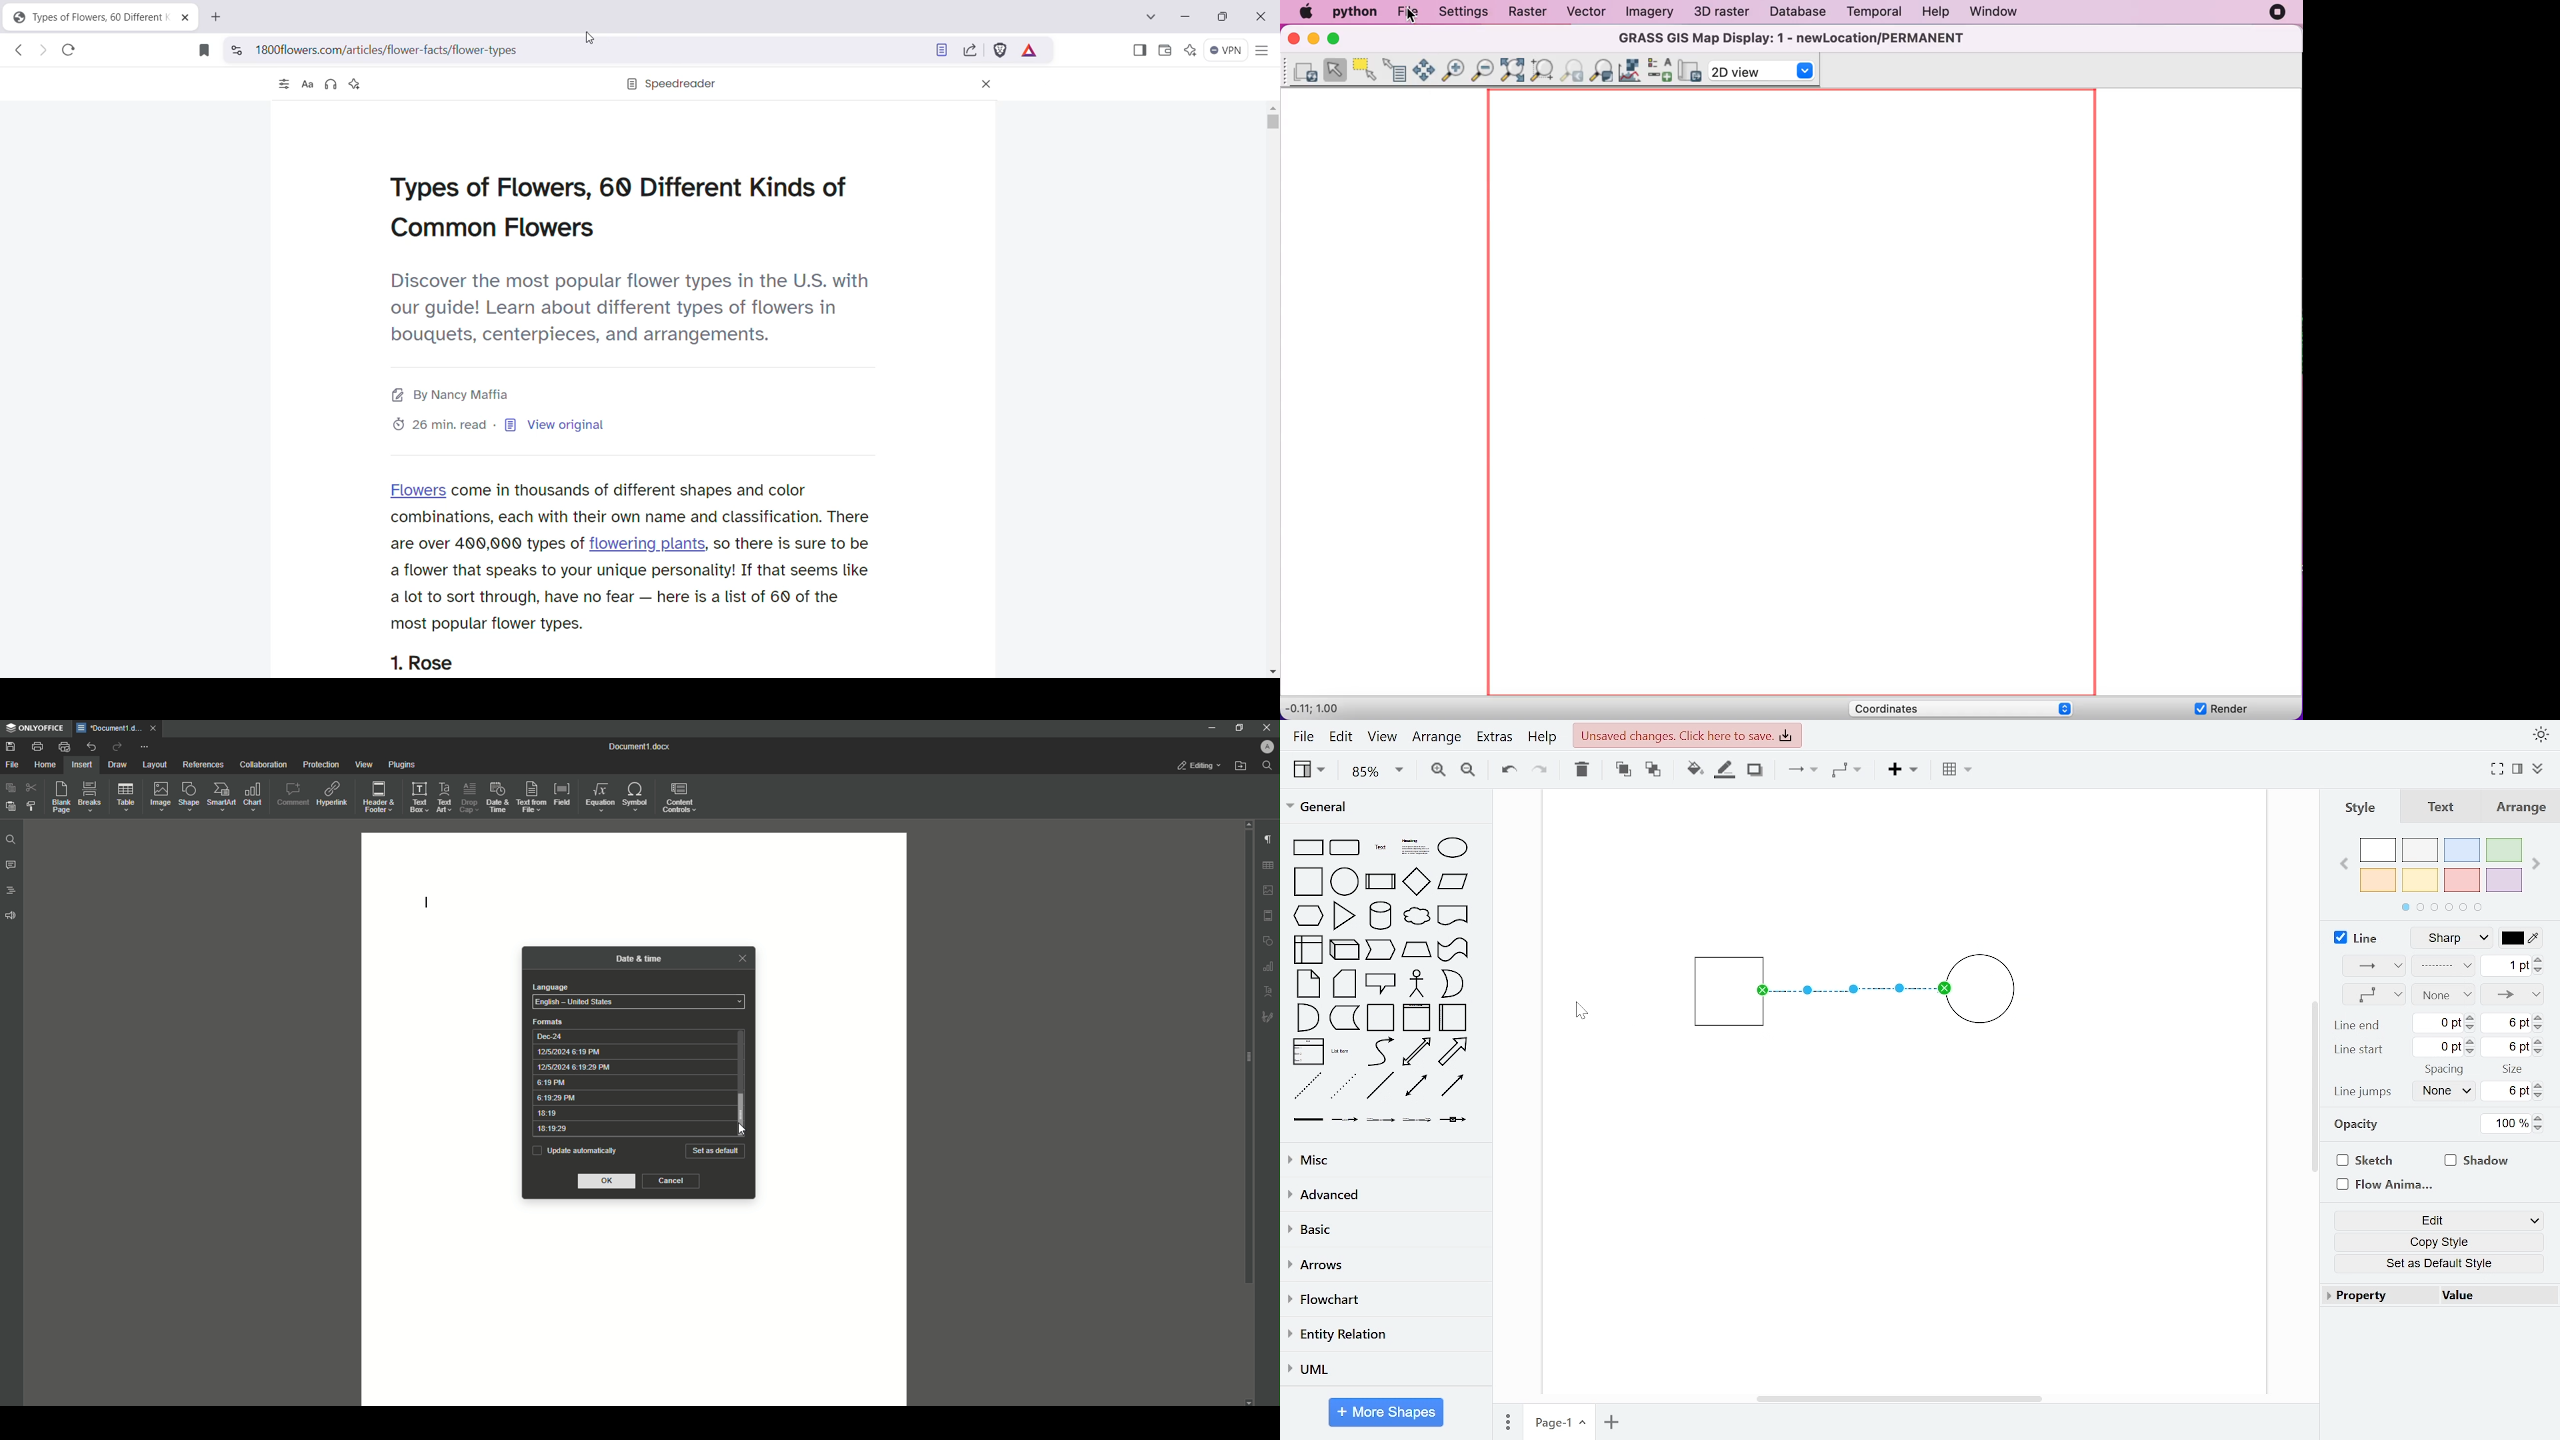 Image resolution: width=2576 pixels, height=1456 pixels. What do you see at coordinates (2446, 1046) in the screenshot?
I see `change line start spacing` at bounding box center [2446, 1046].